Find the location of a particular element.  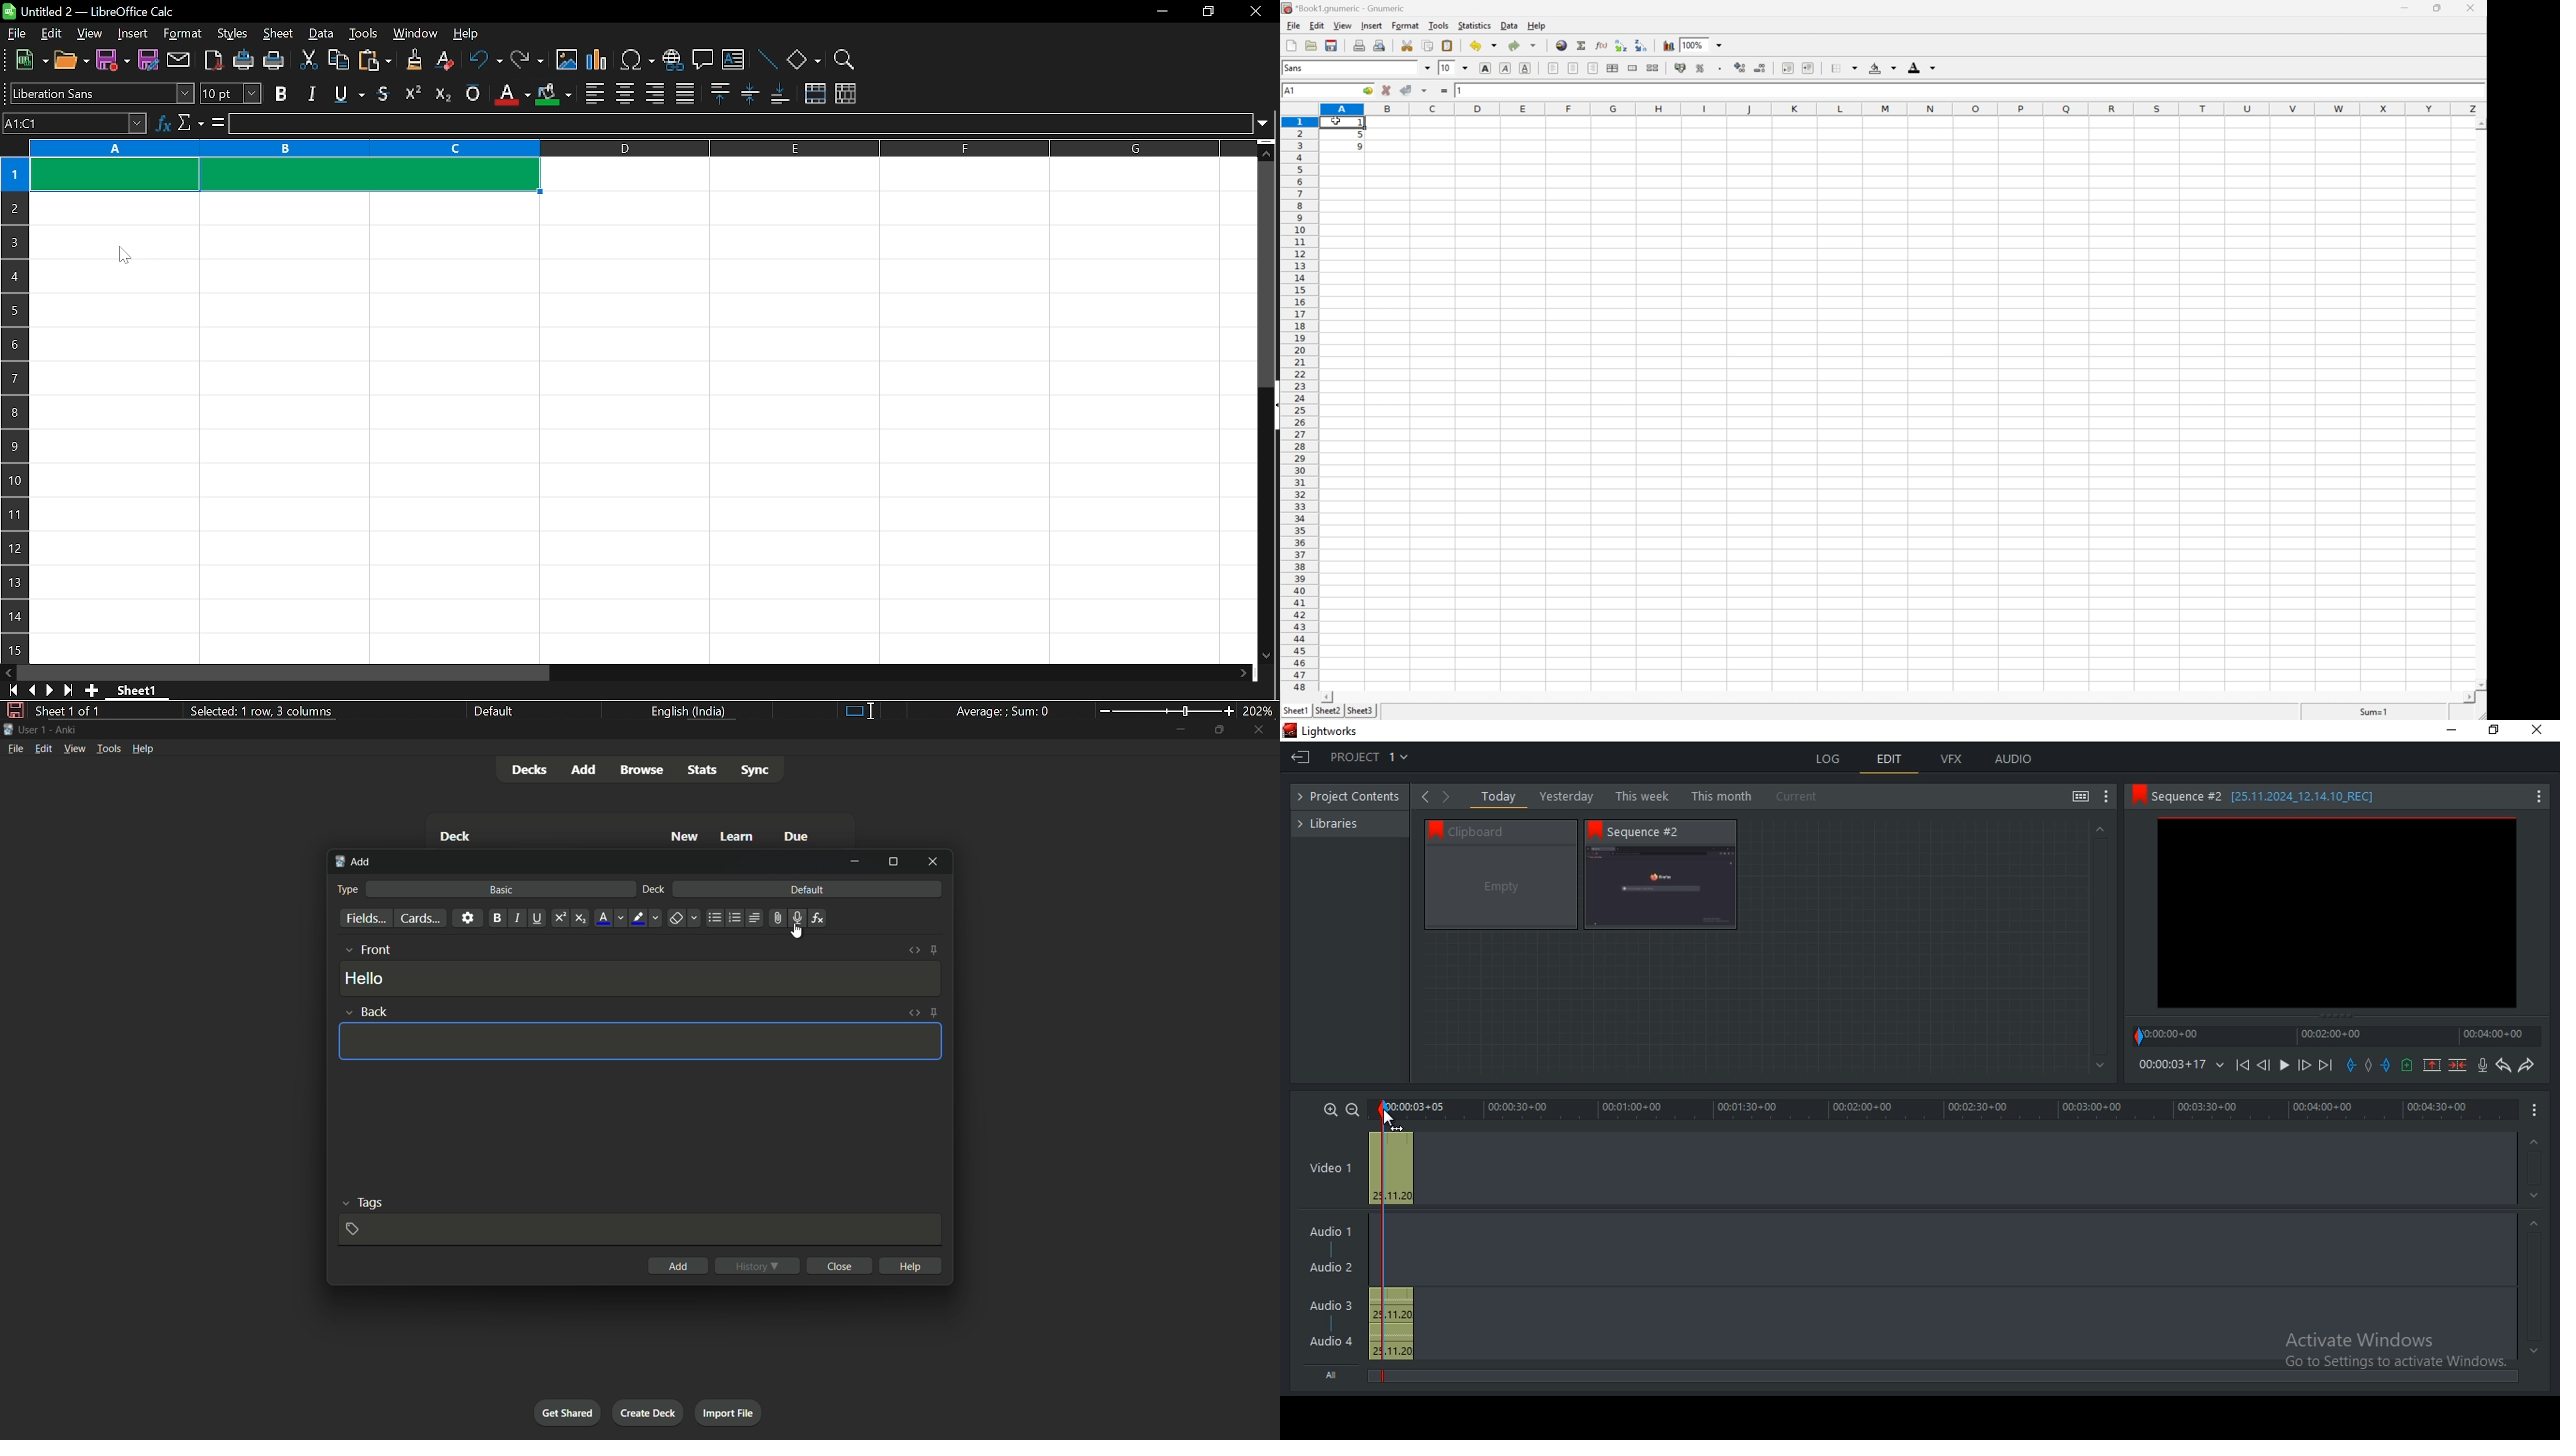

app icon is located at coordinates (8, 728).